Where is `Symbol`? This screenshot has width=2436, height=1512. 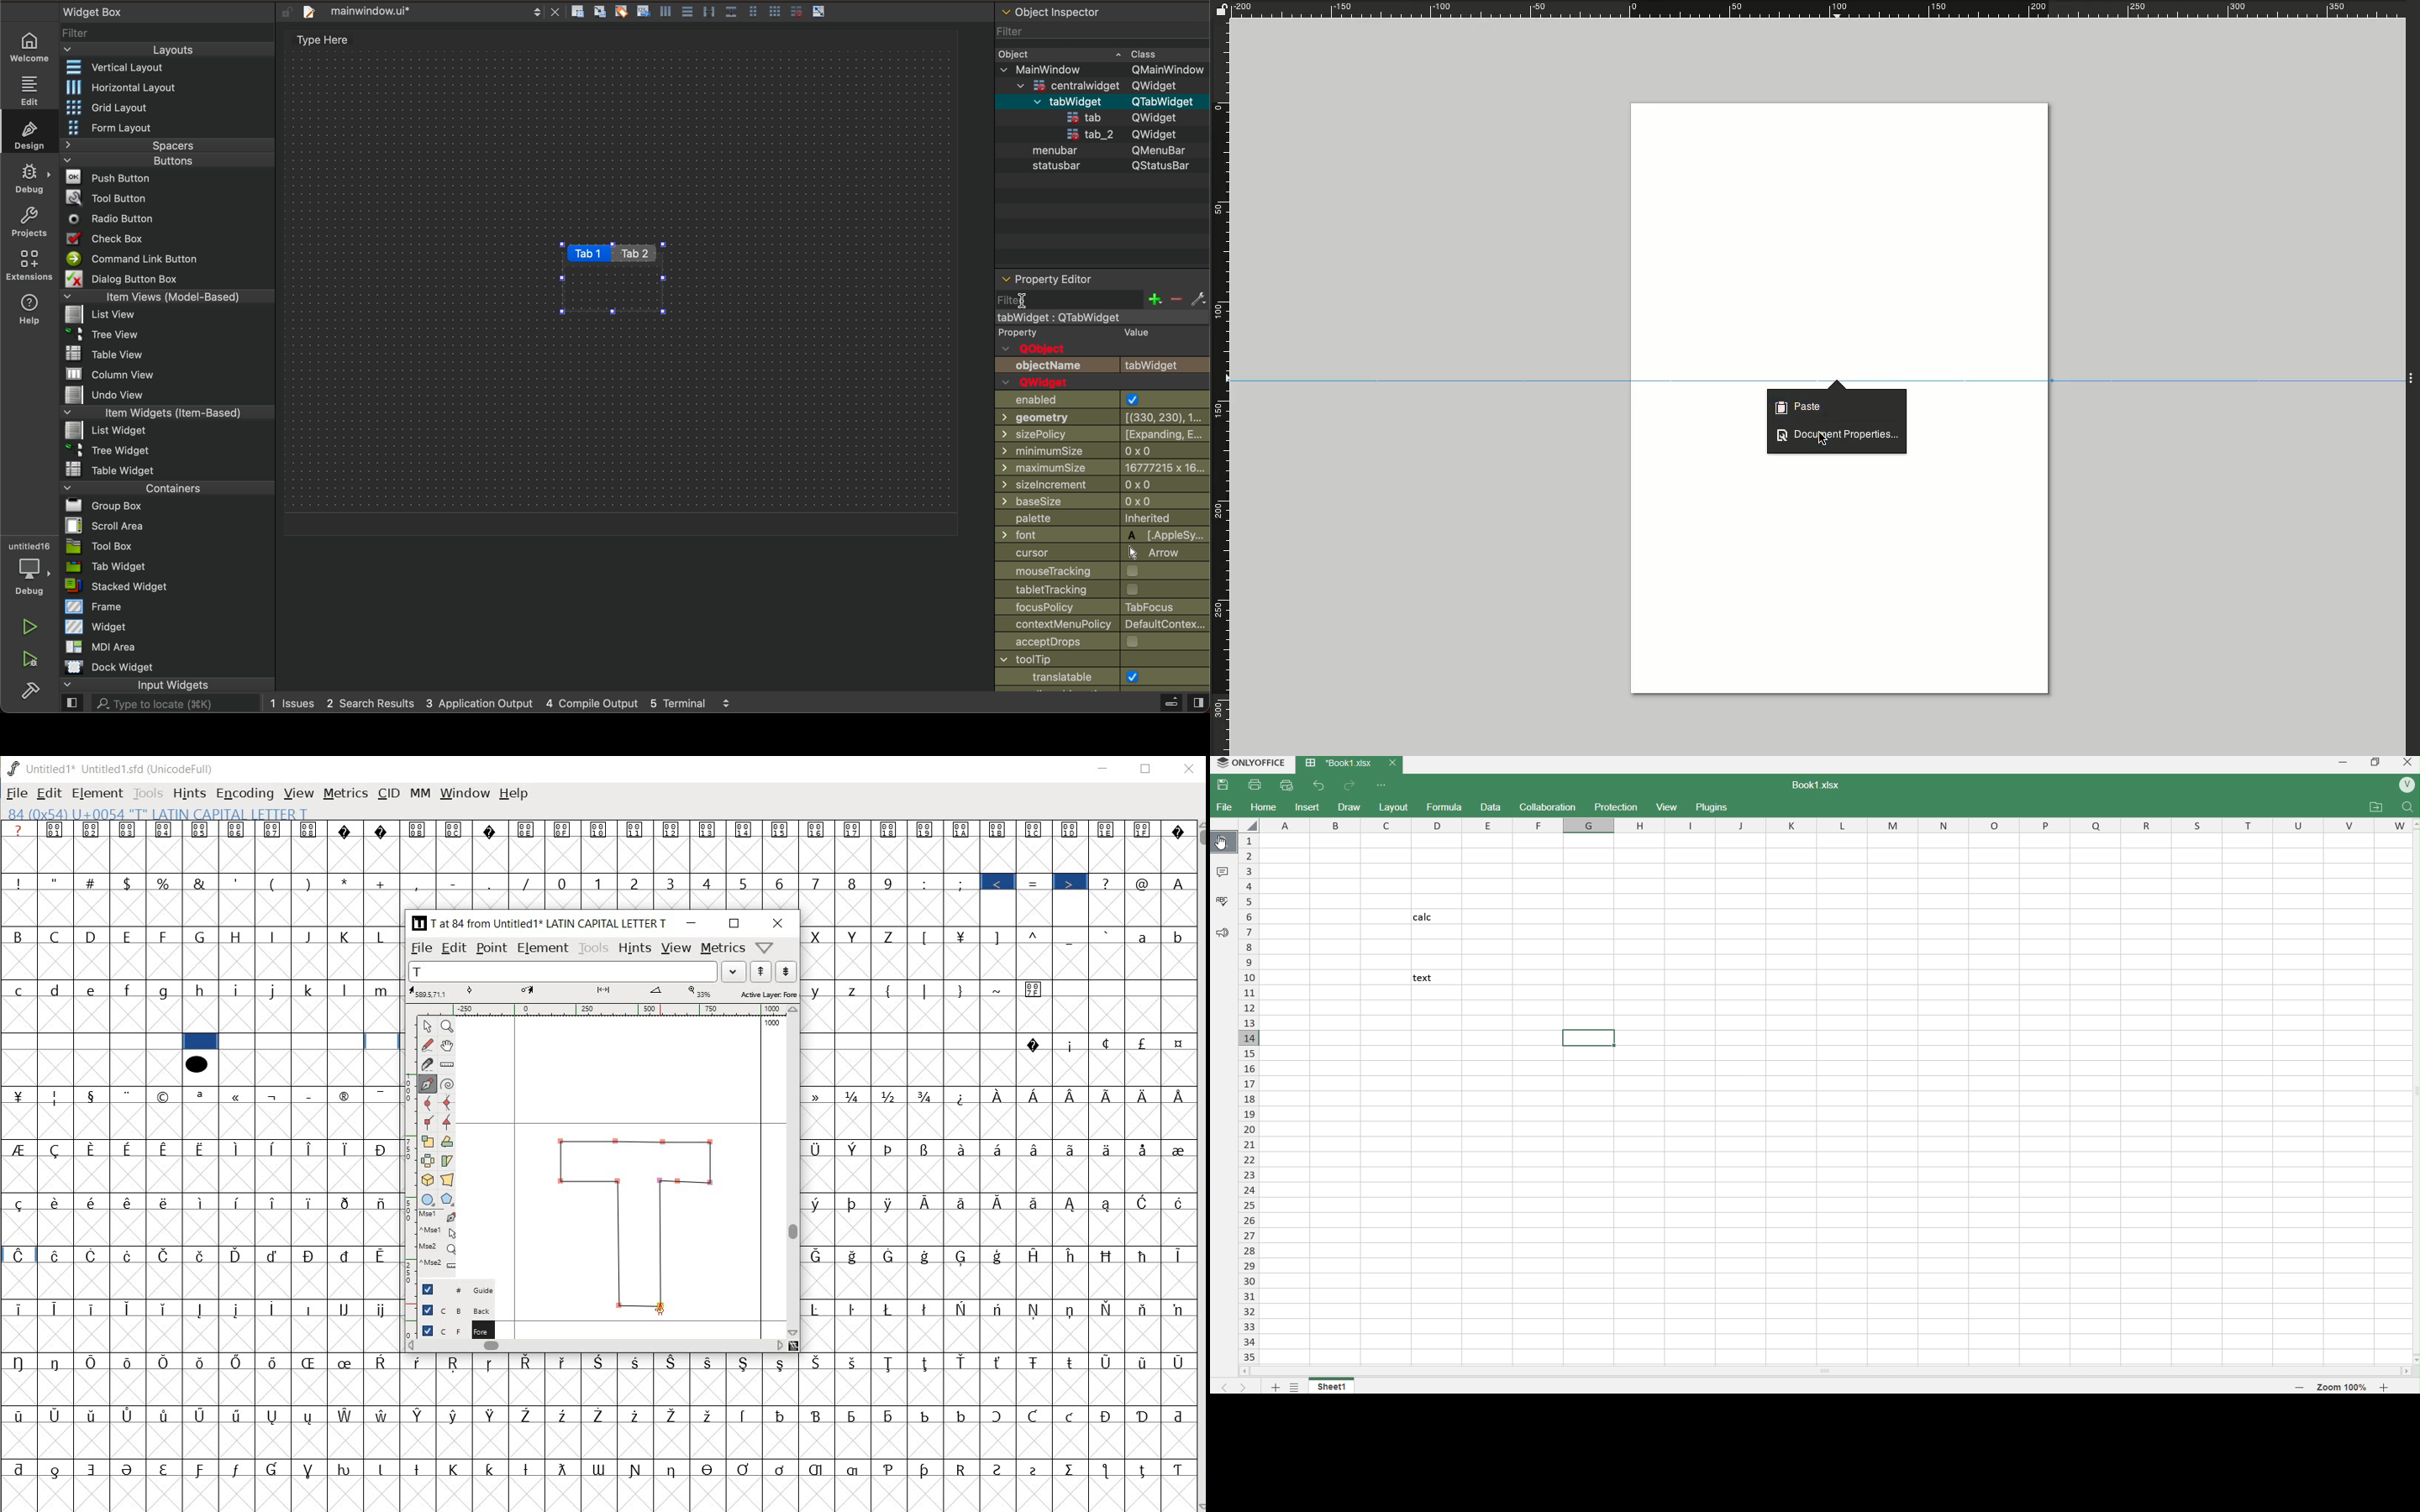 Symbol is located at coordinates (528, 1468).